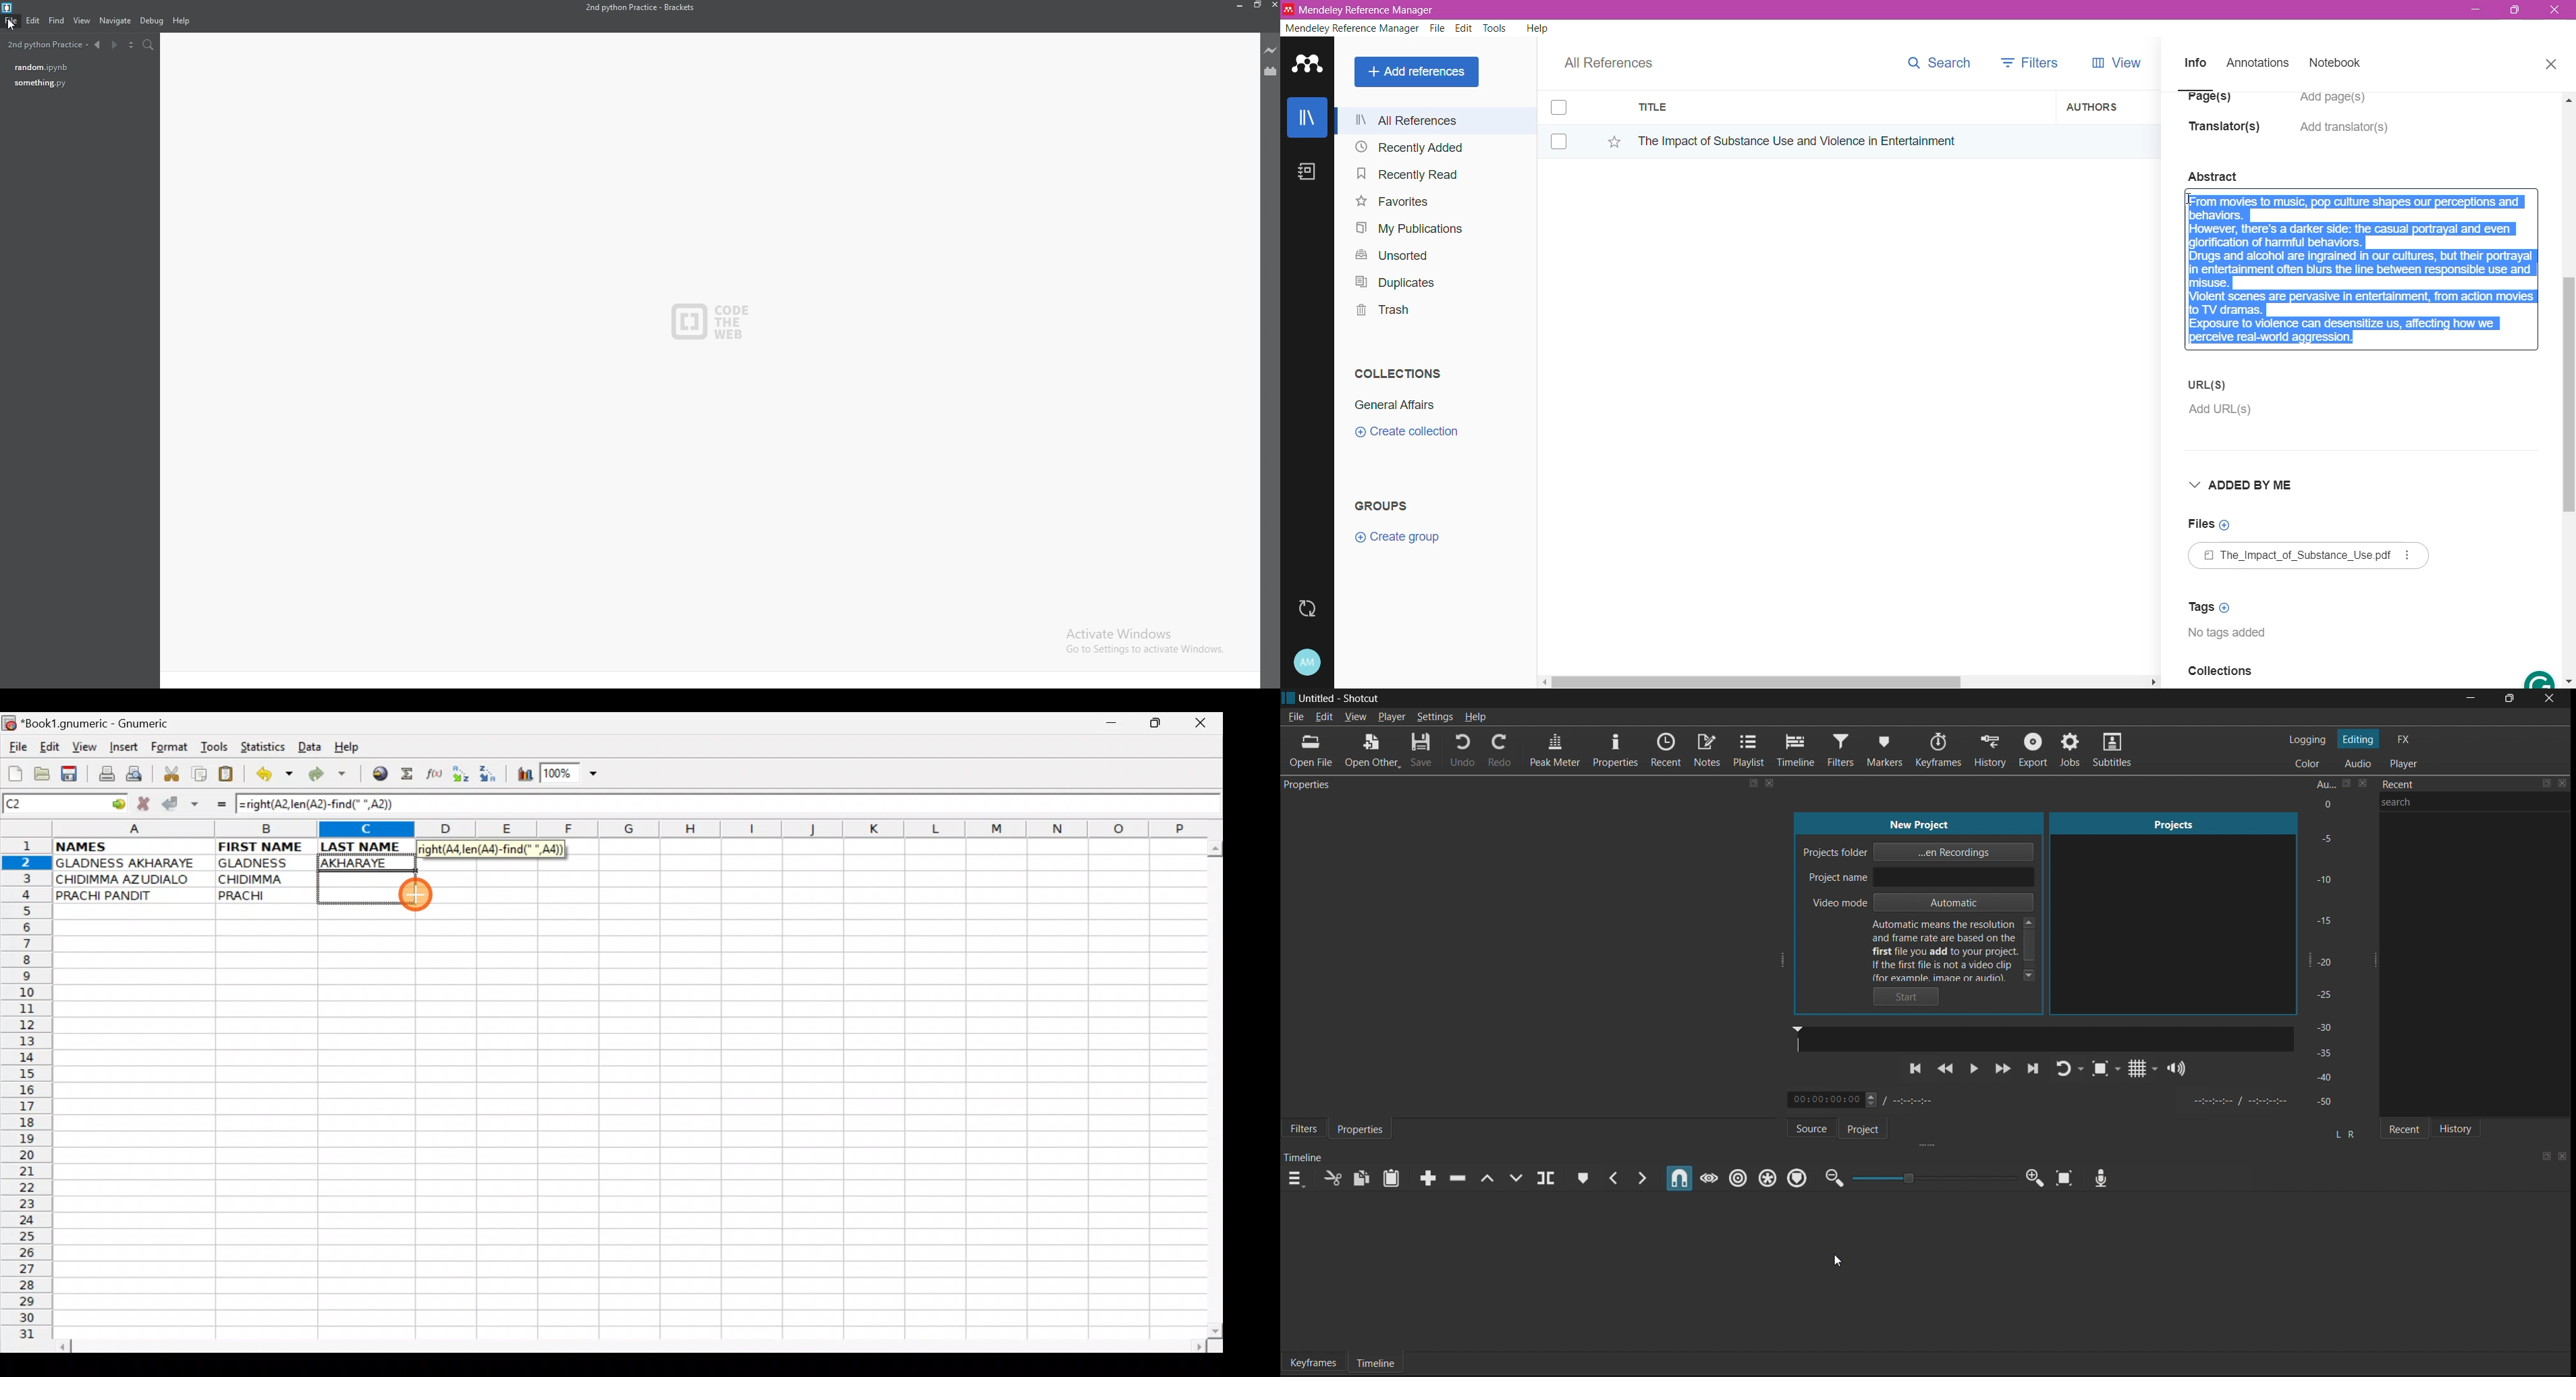 The width and height of the screenshot is (2576, 1400). What do you see at coordinates (117, 21) in the screenshot?
I see `navigate` at bounding box center [117, 21].